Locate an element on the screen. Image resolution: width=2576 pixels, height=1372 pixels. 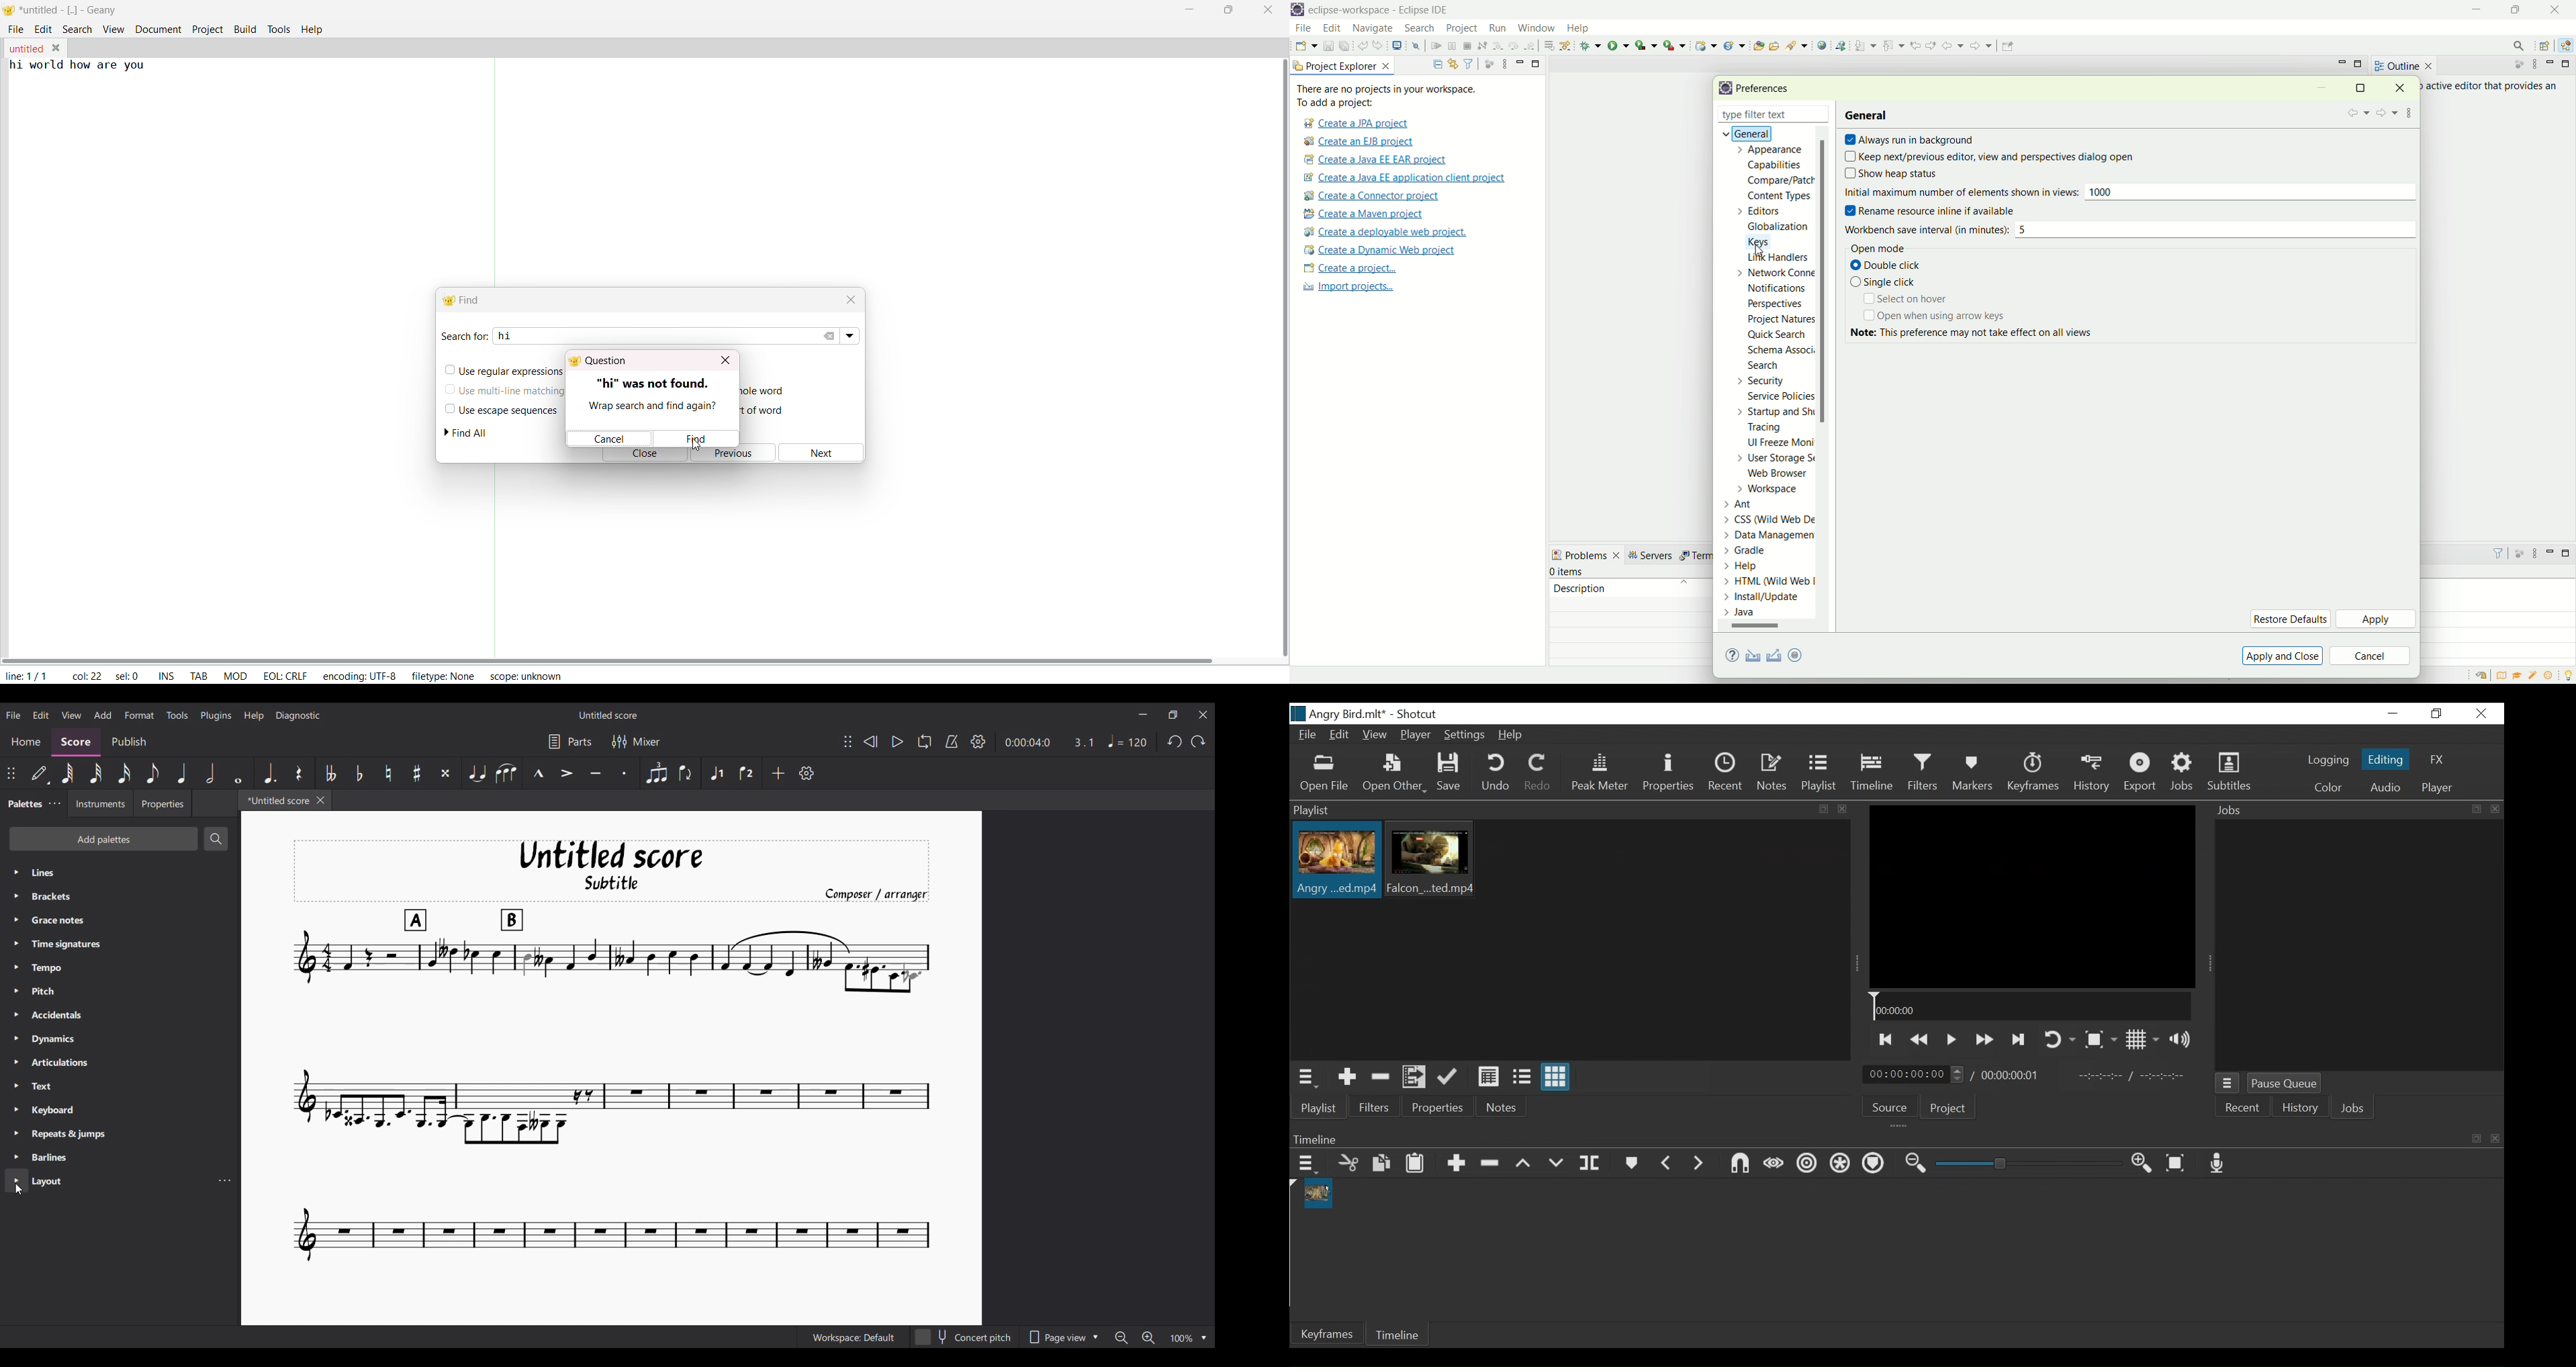
run is located at coordinates (1618, 45).